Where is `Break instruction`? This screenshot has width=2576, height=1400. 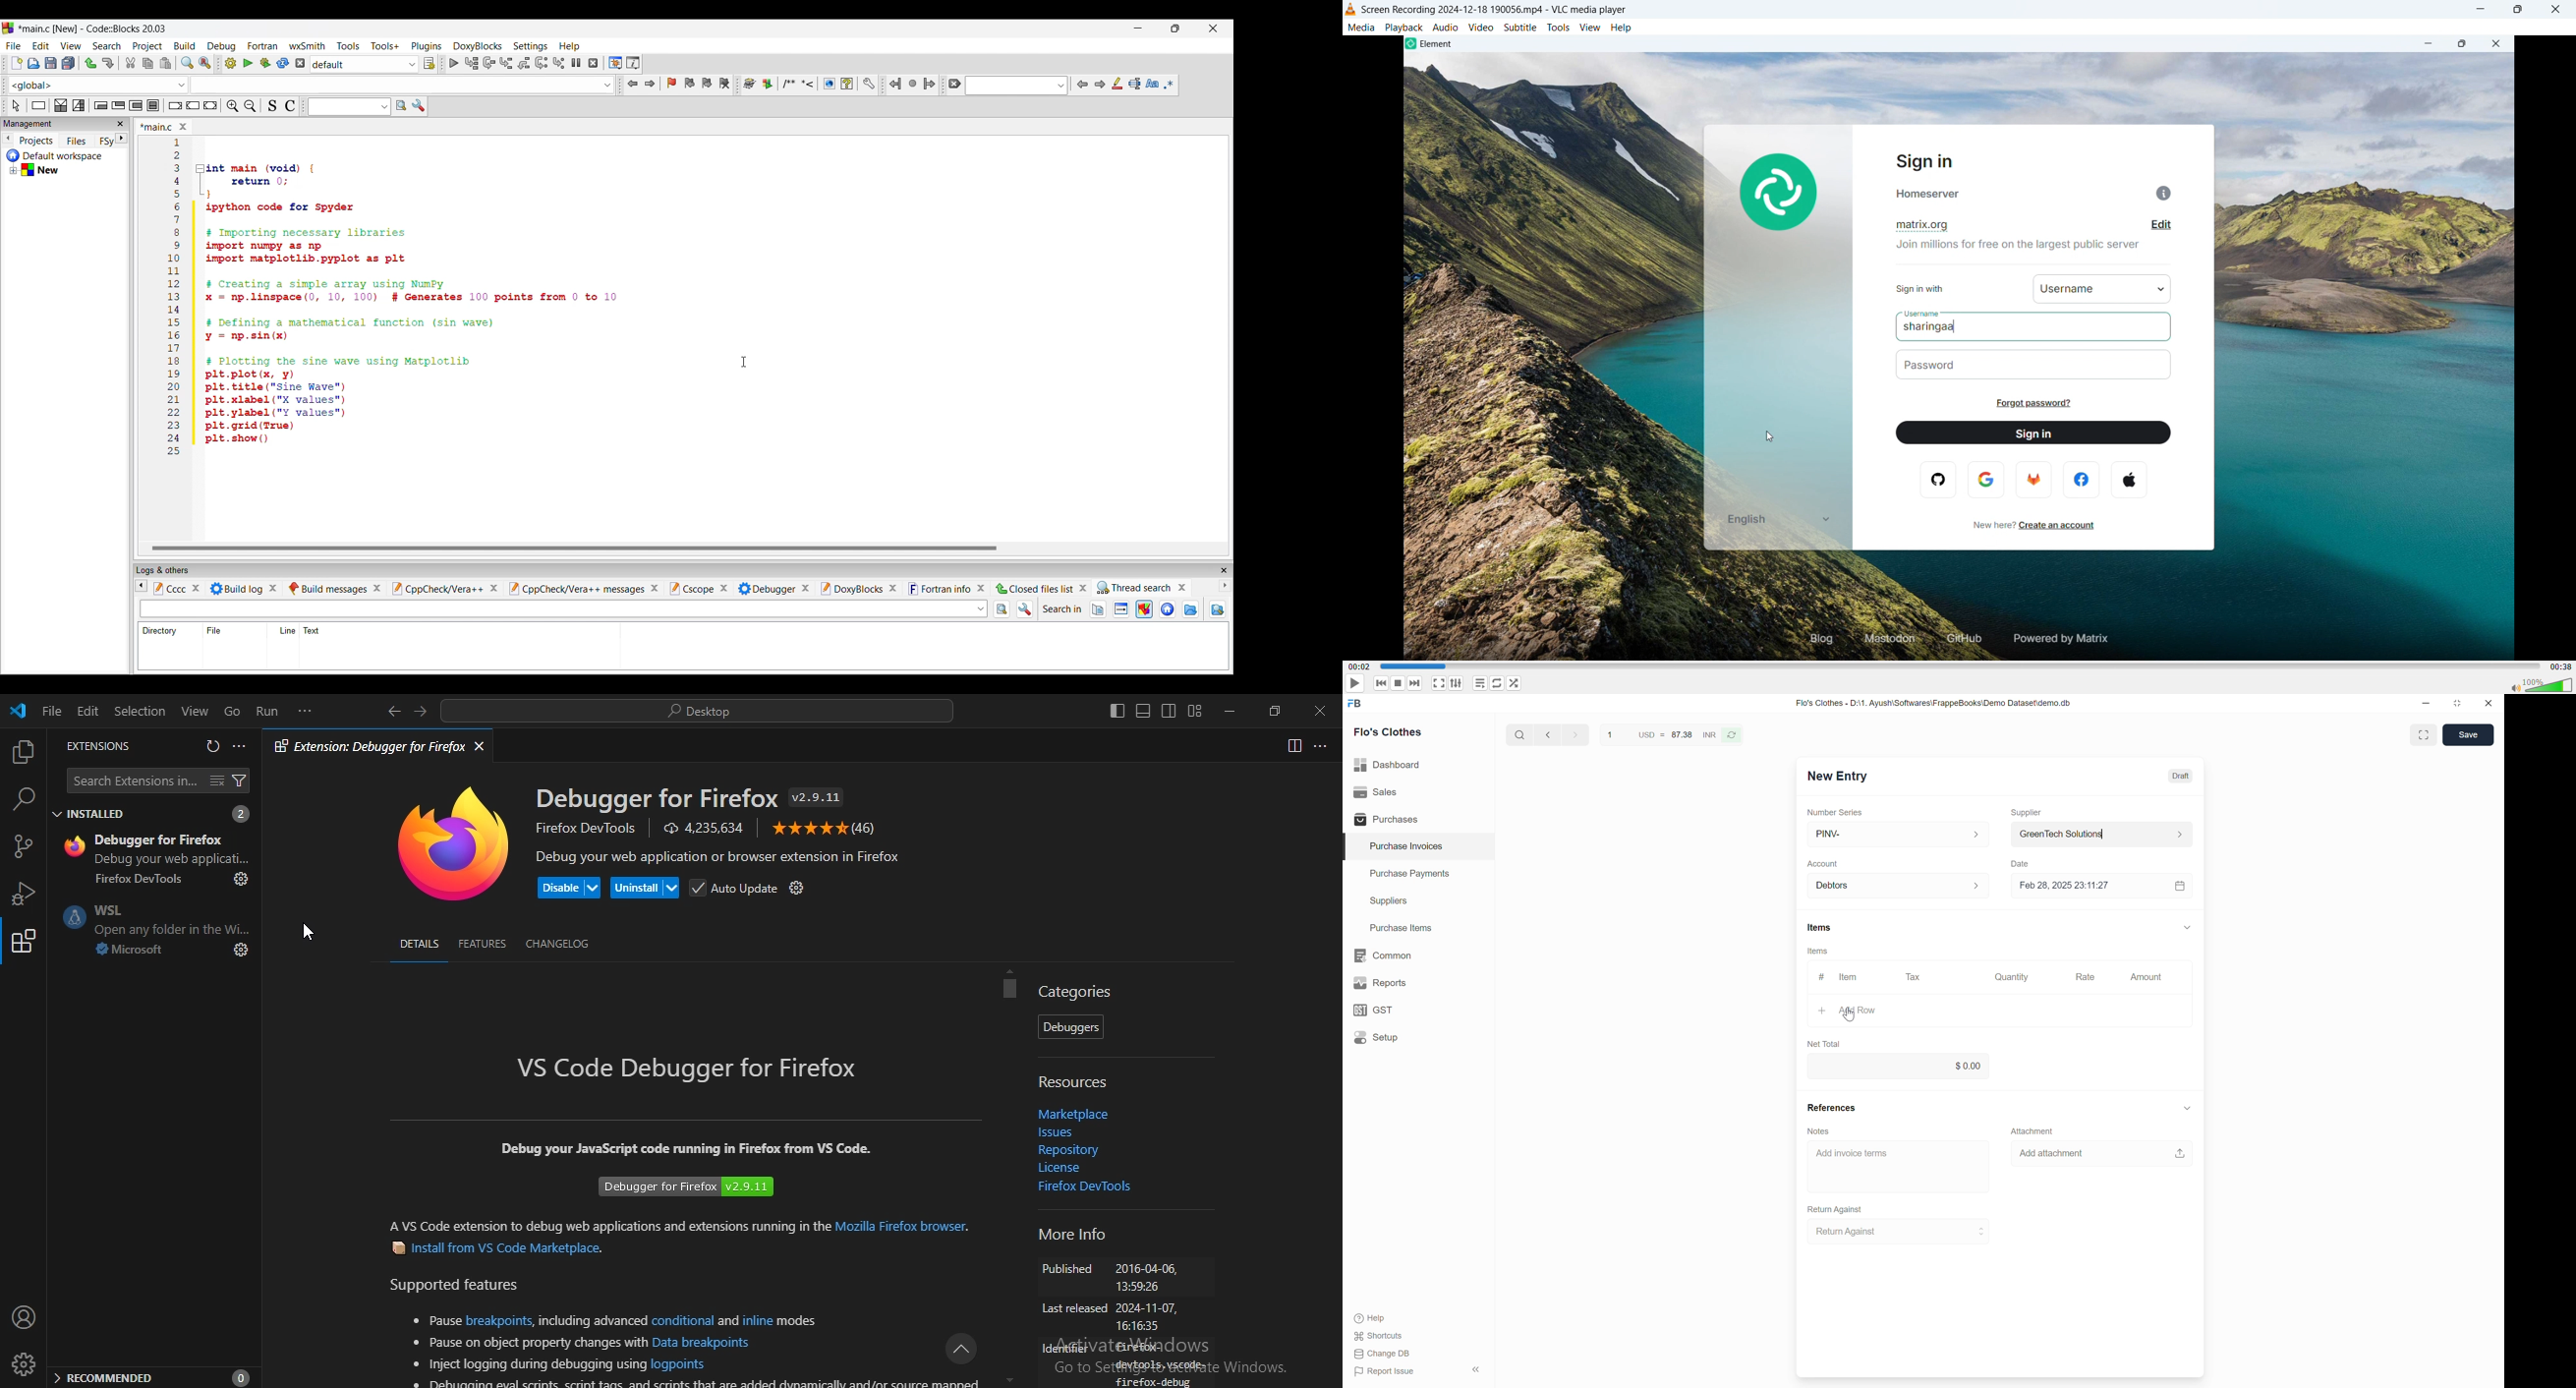
Break instruction is located at coordinates (177, 105).